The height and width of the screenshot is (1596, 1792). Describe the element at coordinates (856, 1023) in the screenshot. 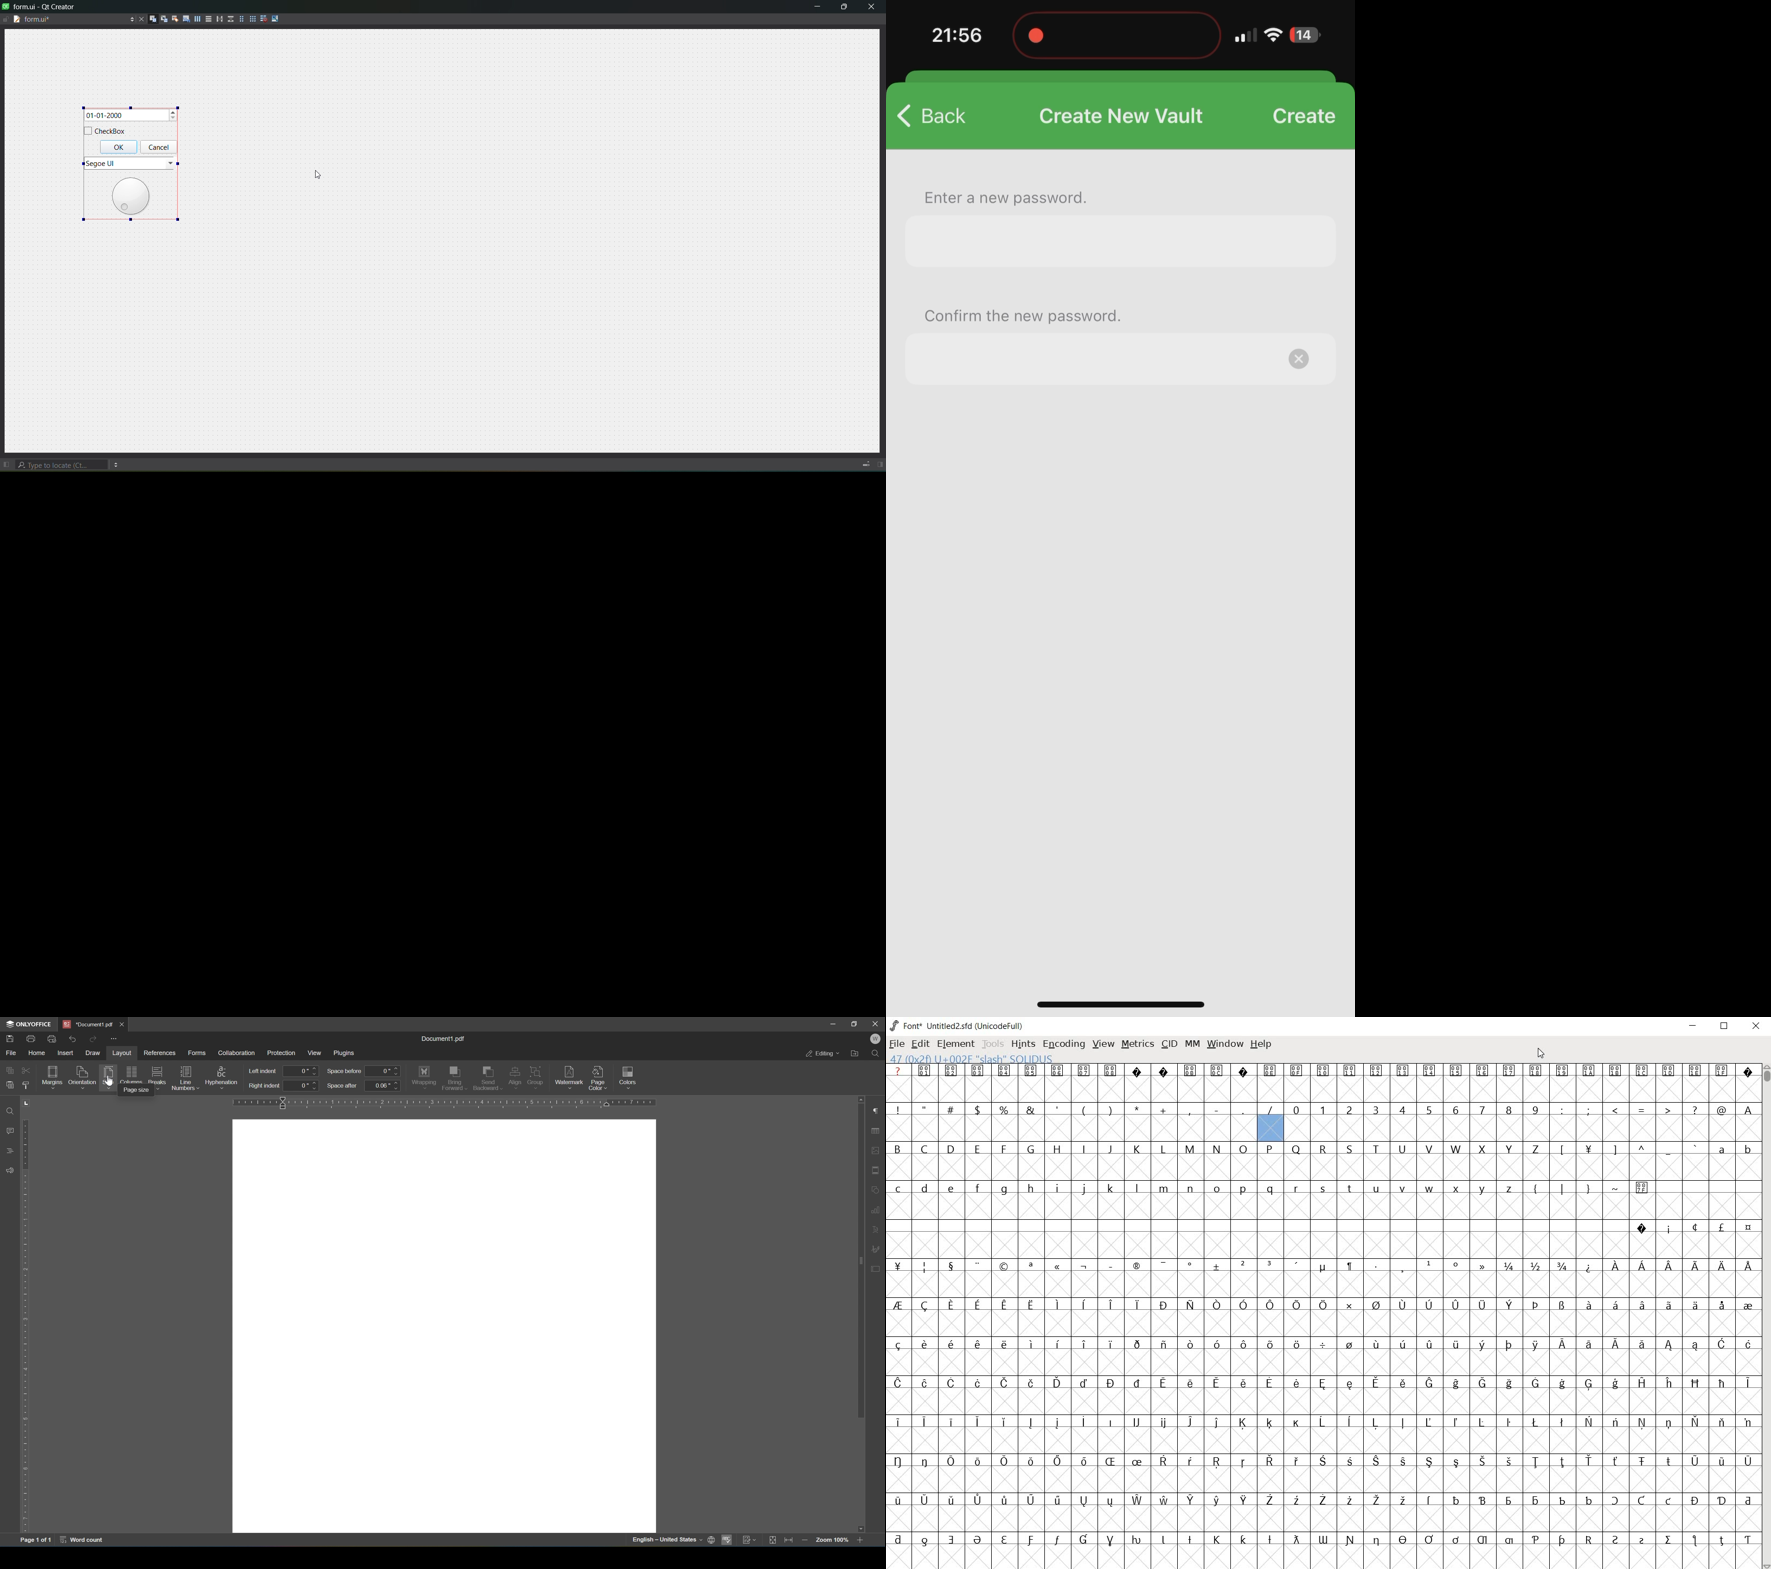

I see `restore down` at that location.